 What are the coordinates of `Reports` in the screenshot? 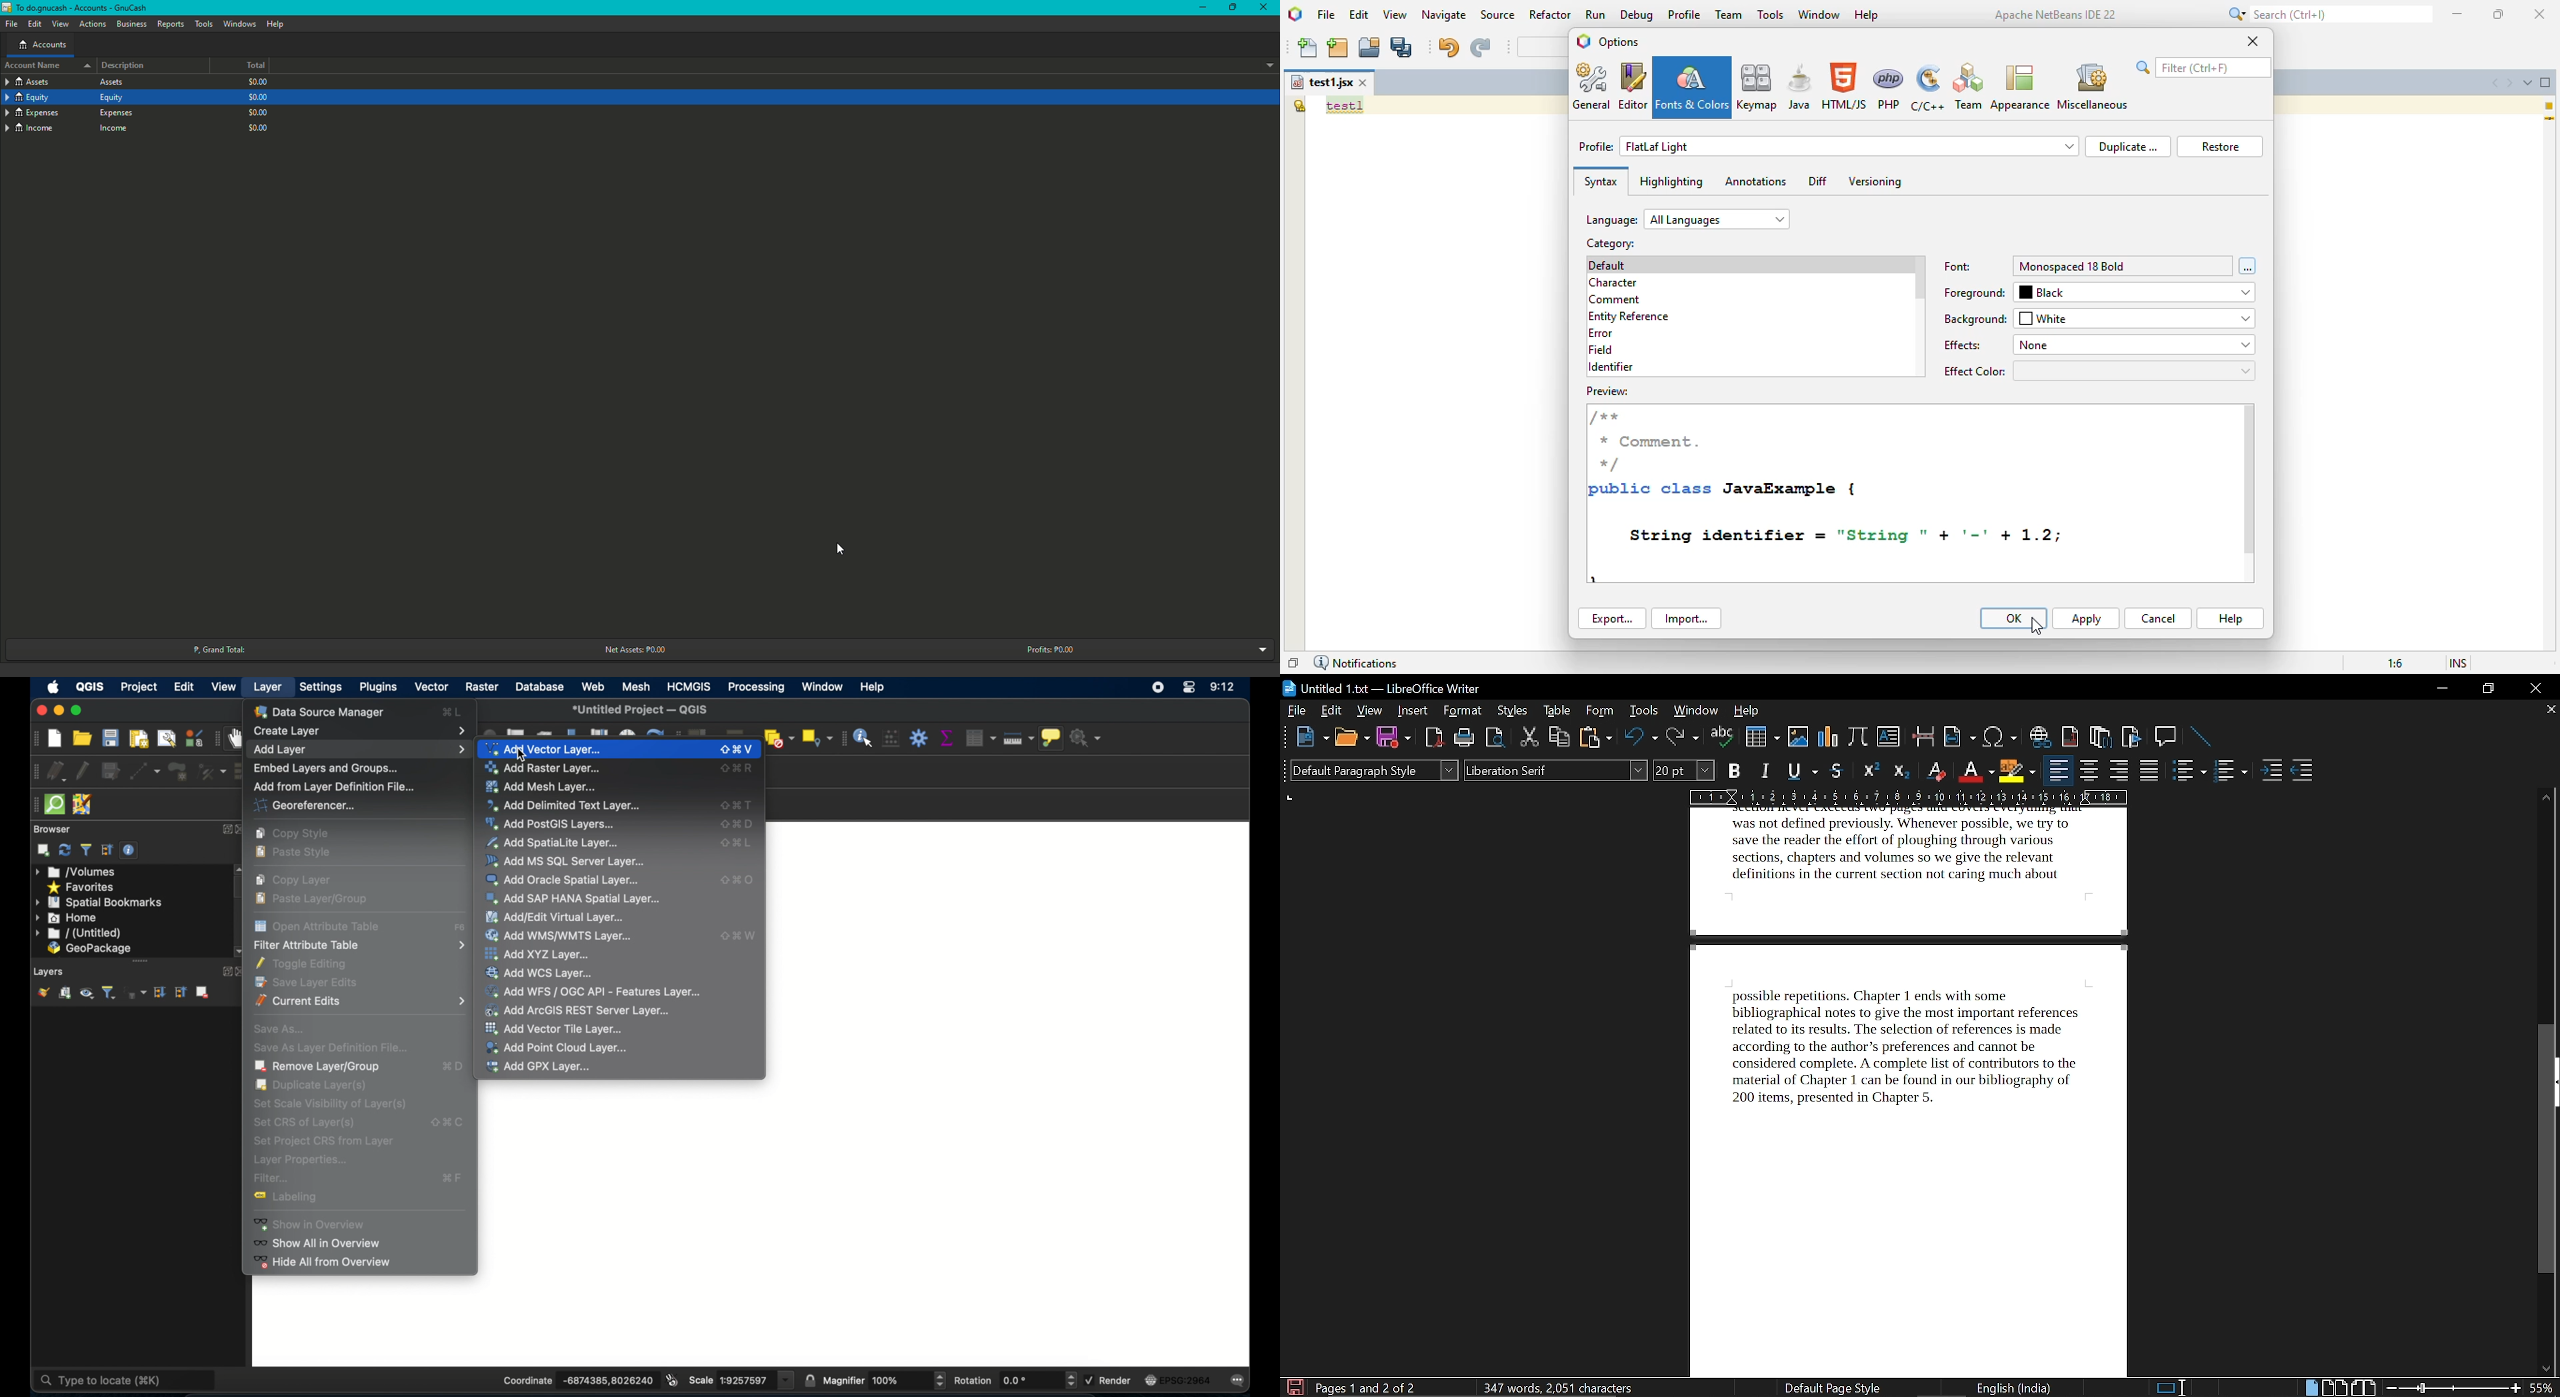 It's located at (170, 23).